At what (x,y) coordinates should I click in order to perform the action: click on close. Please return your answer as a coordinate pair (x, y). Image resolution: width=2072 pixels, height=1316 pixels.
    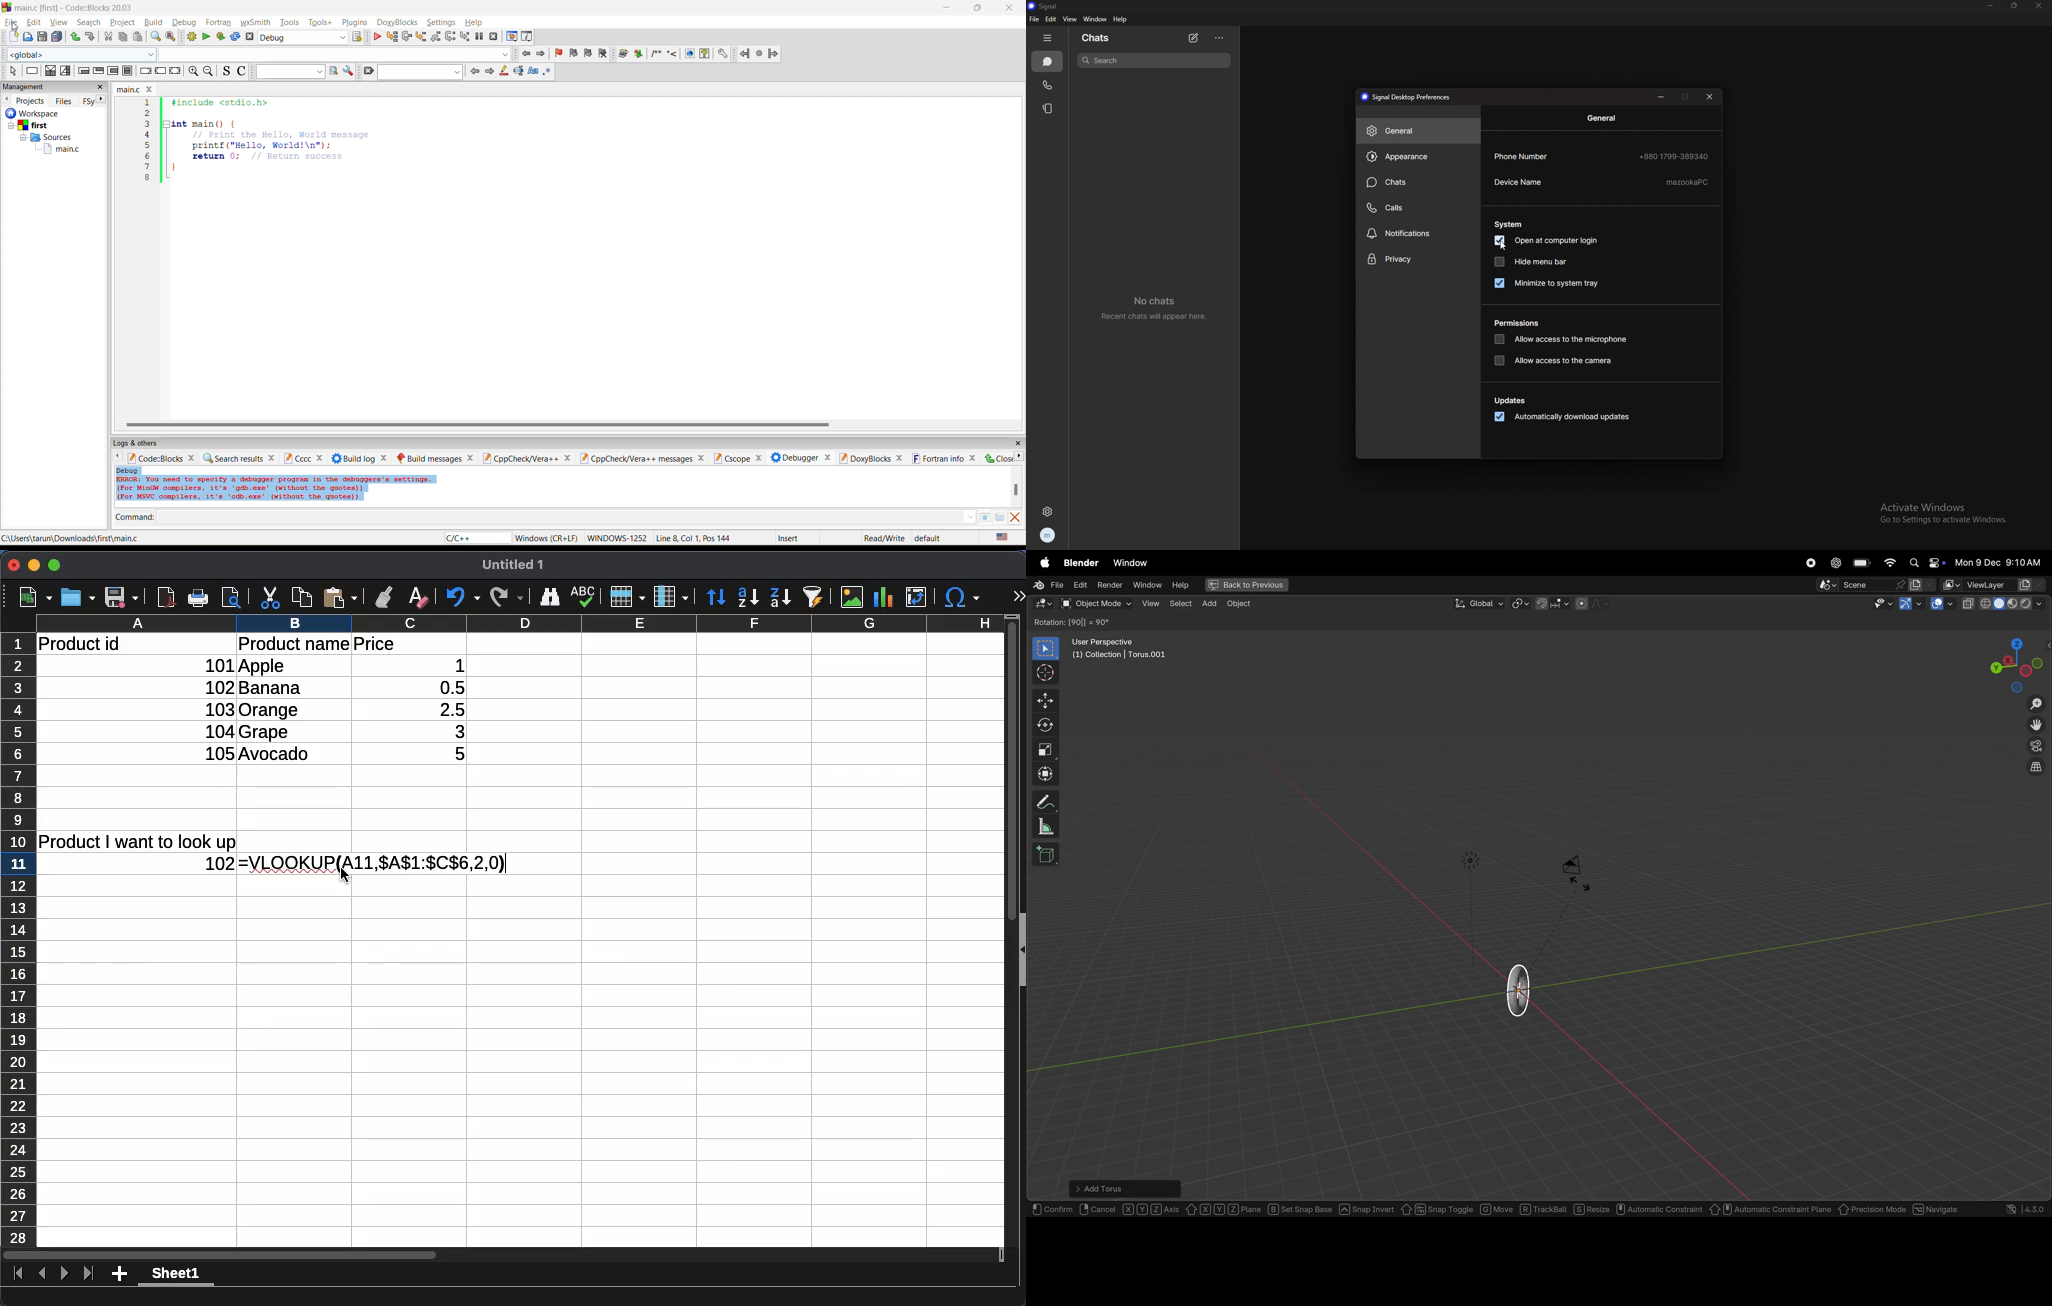
    Looking at the image, I should click on (100, 87).